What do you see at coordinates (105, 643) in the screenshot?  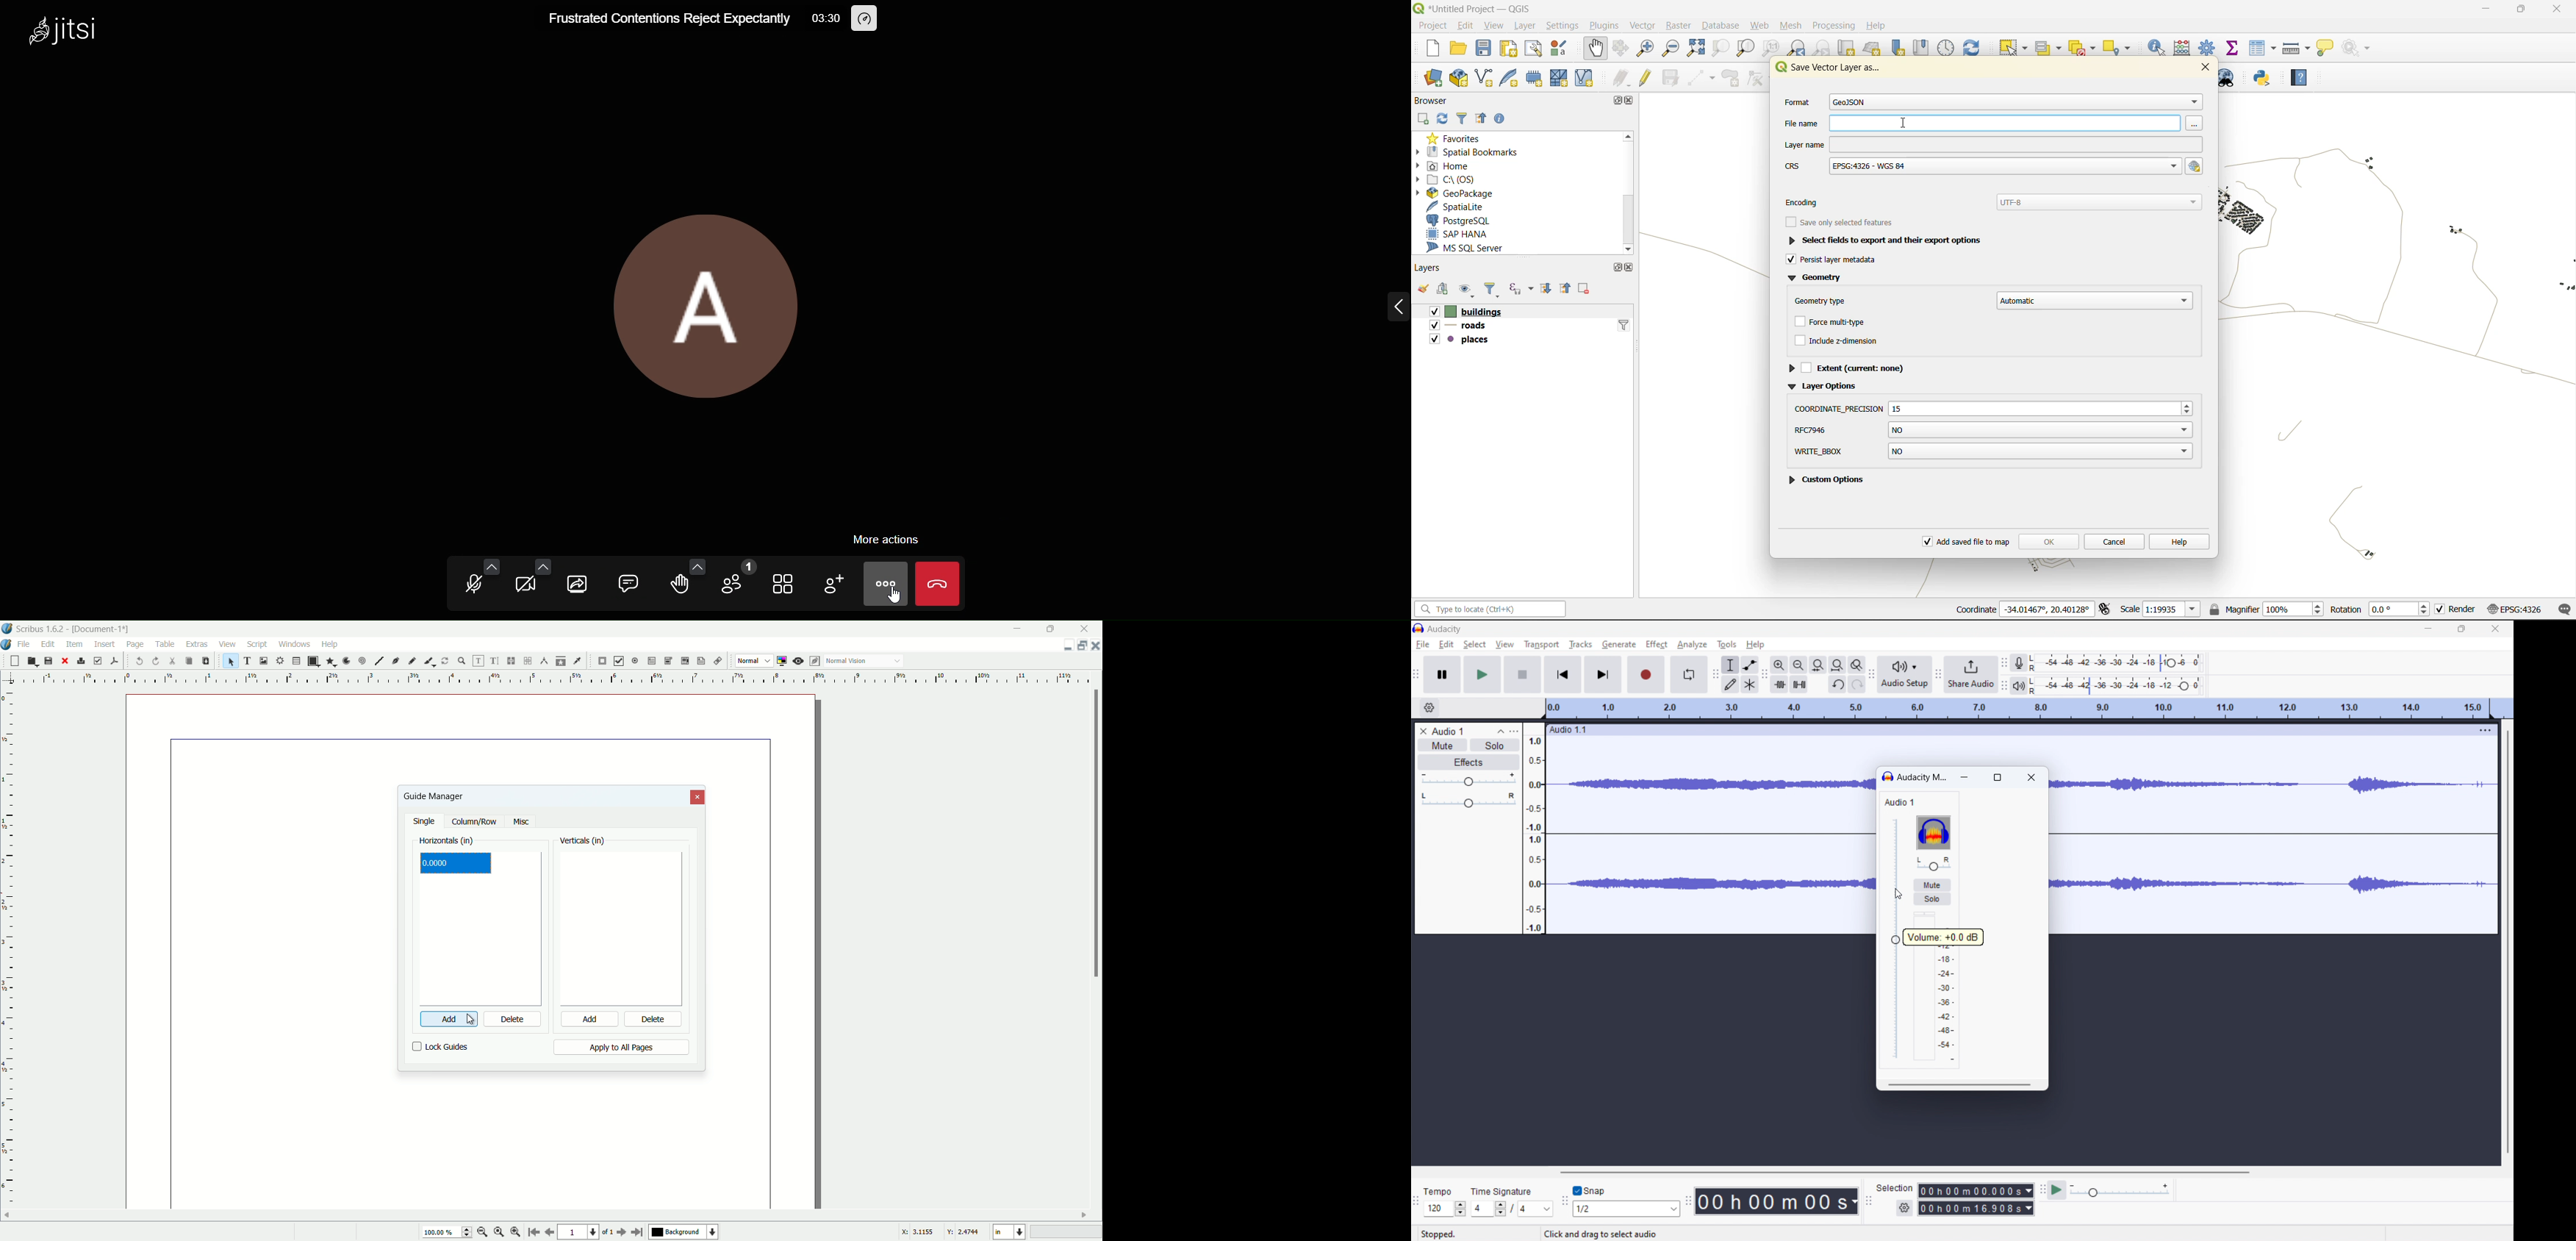 I see `insert menu` at bounding box center [105, 643].